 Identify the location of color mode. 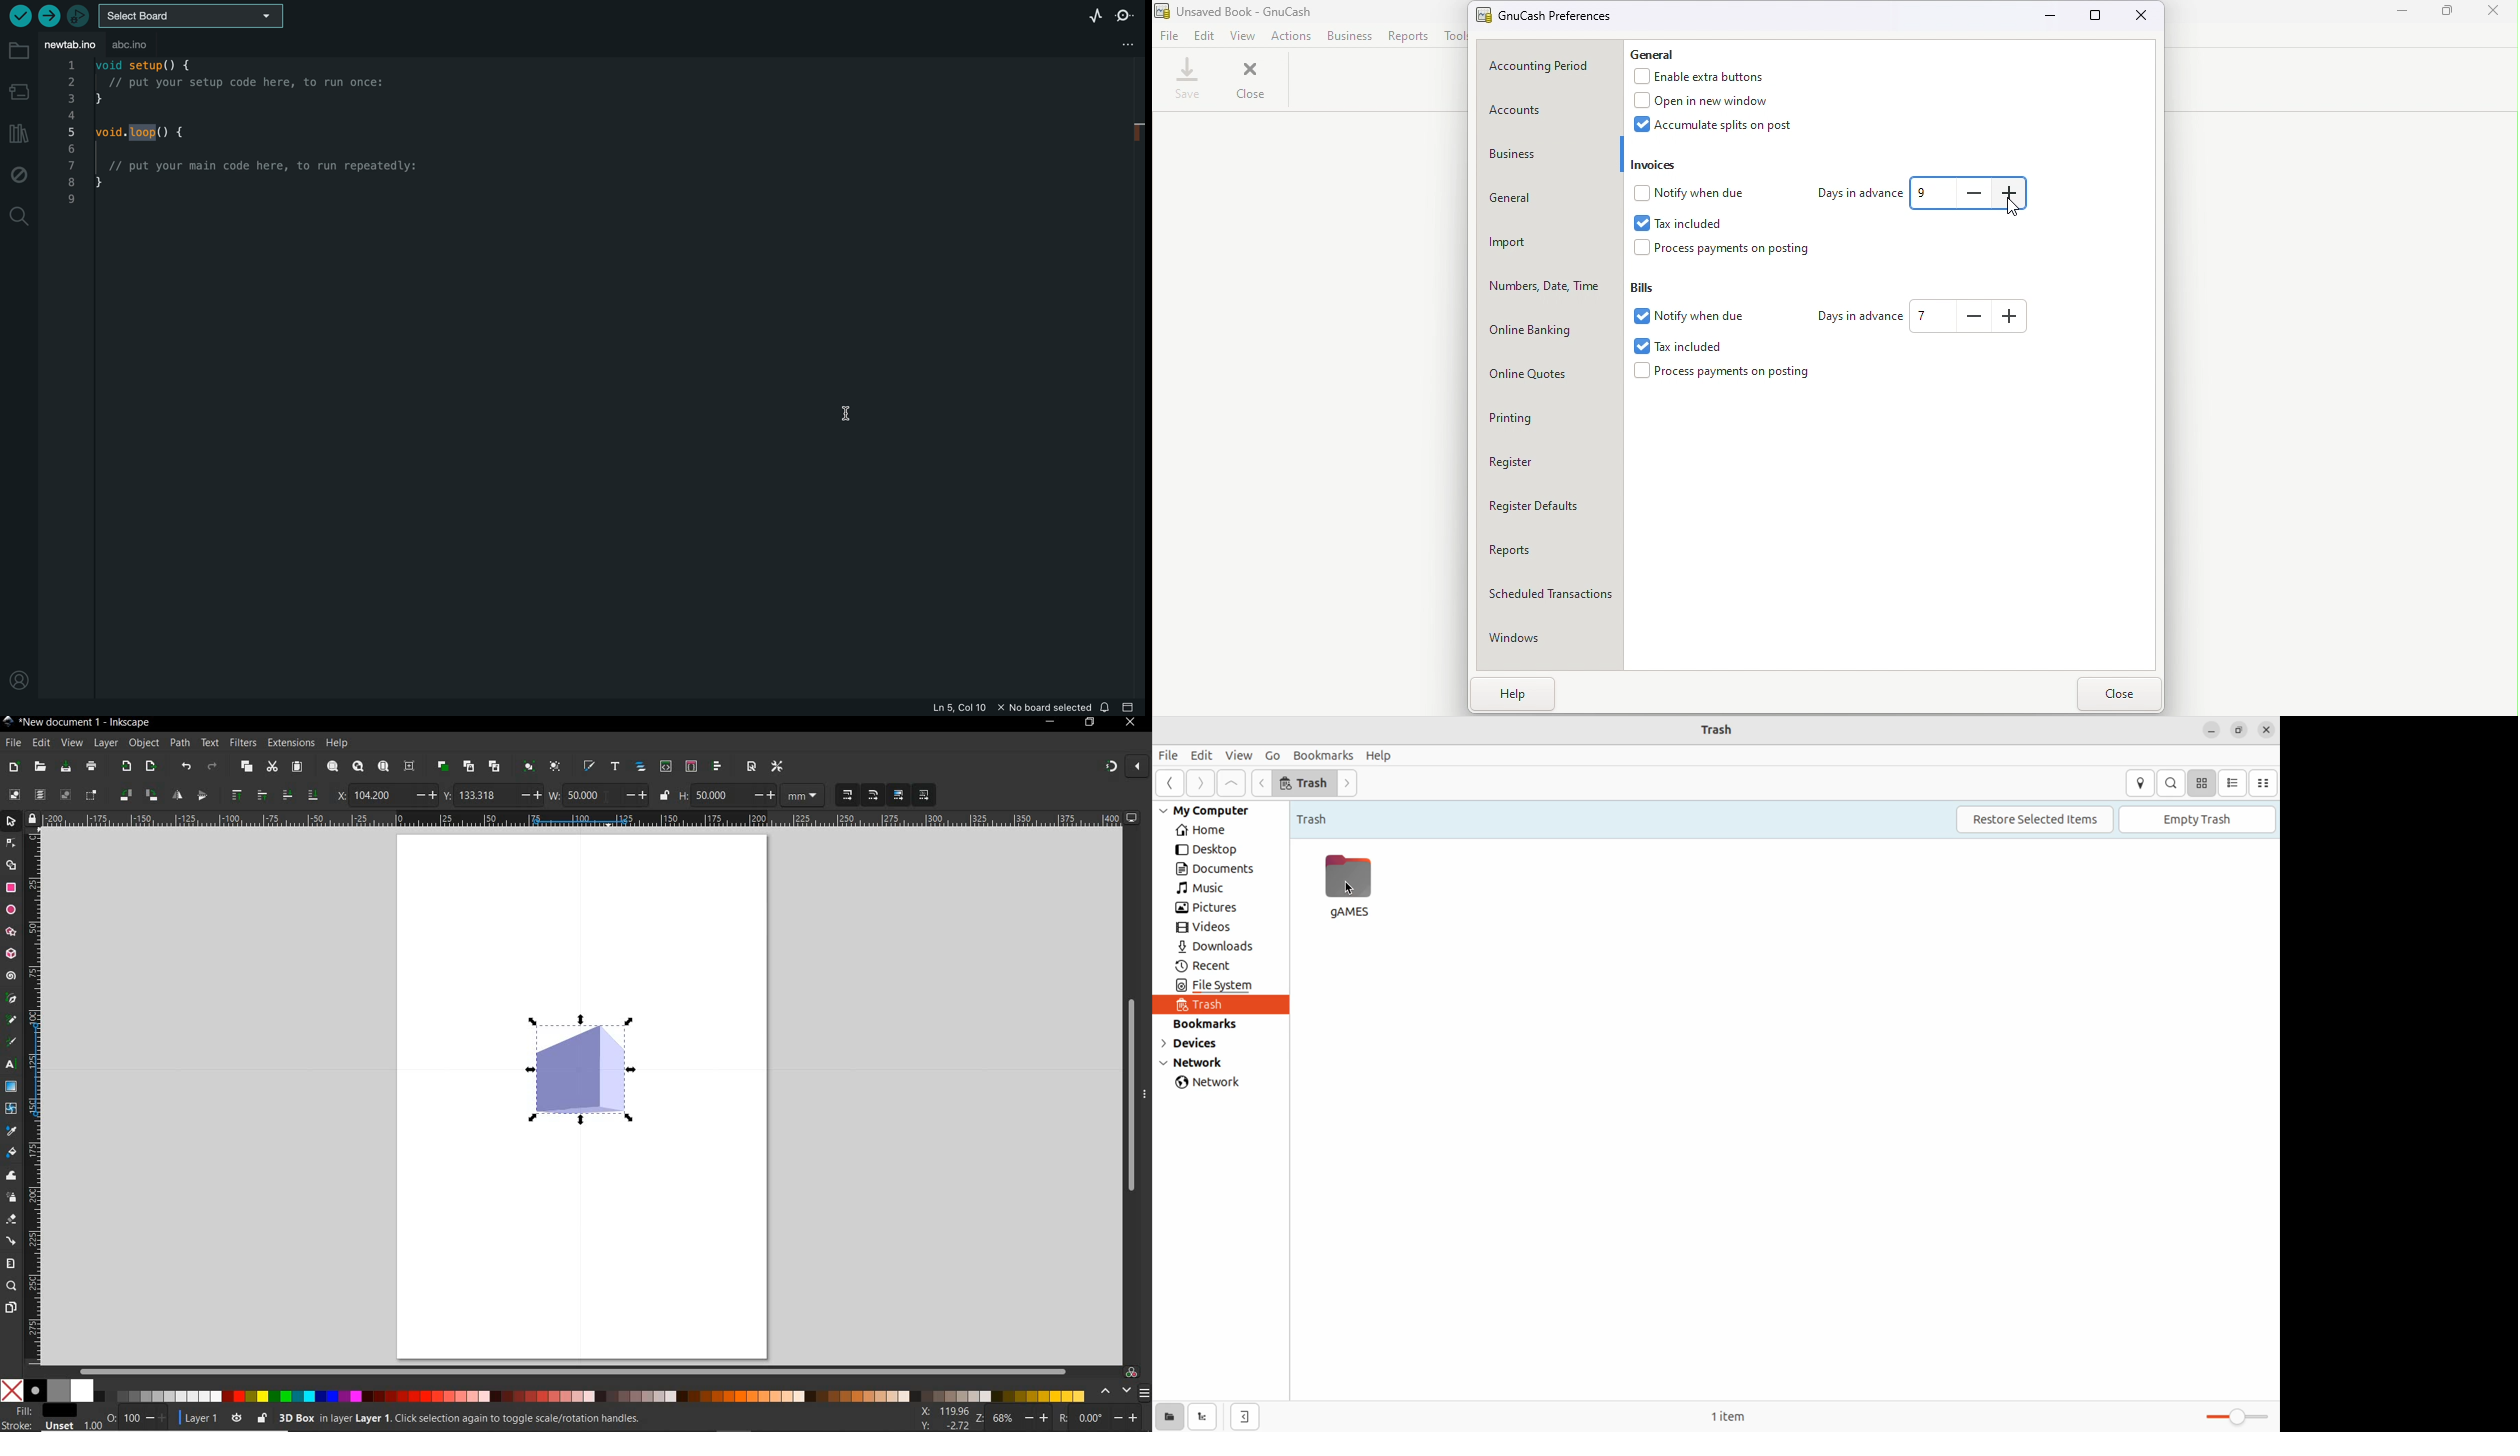
(546, 1390).